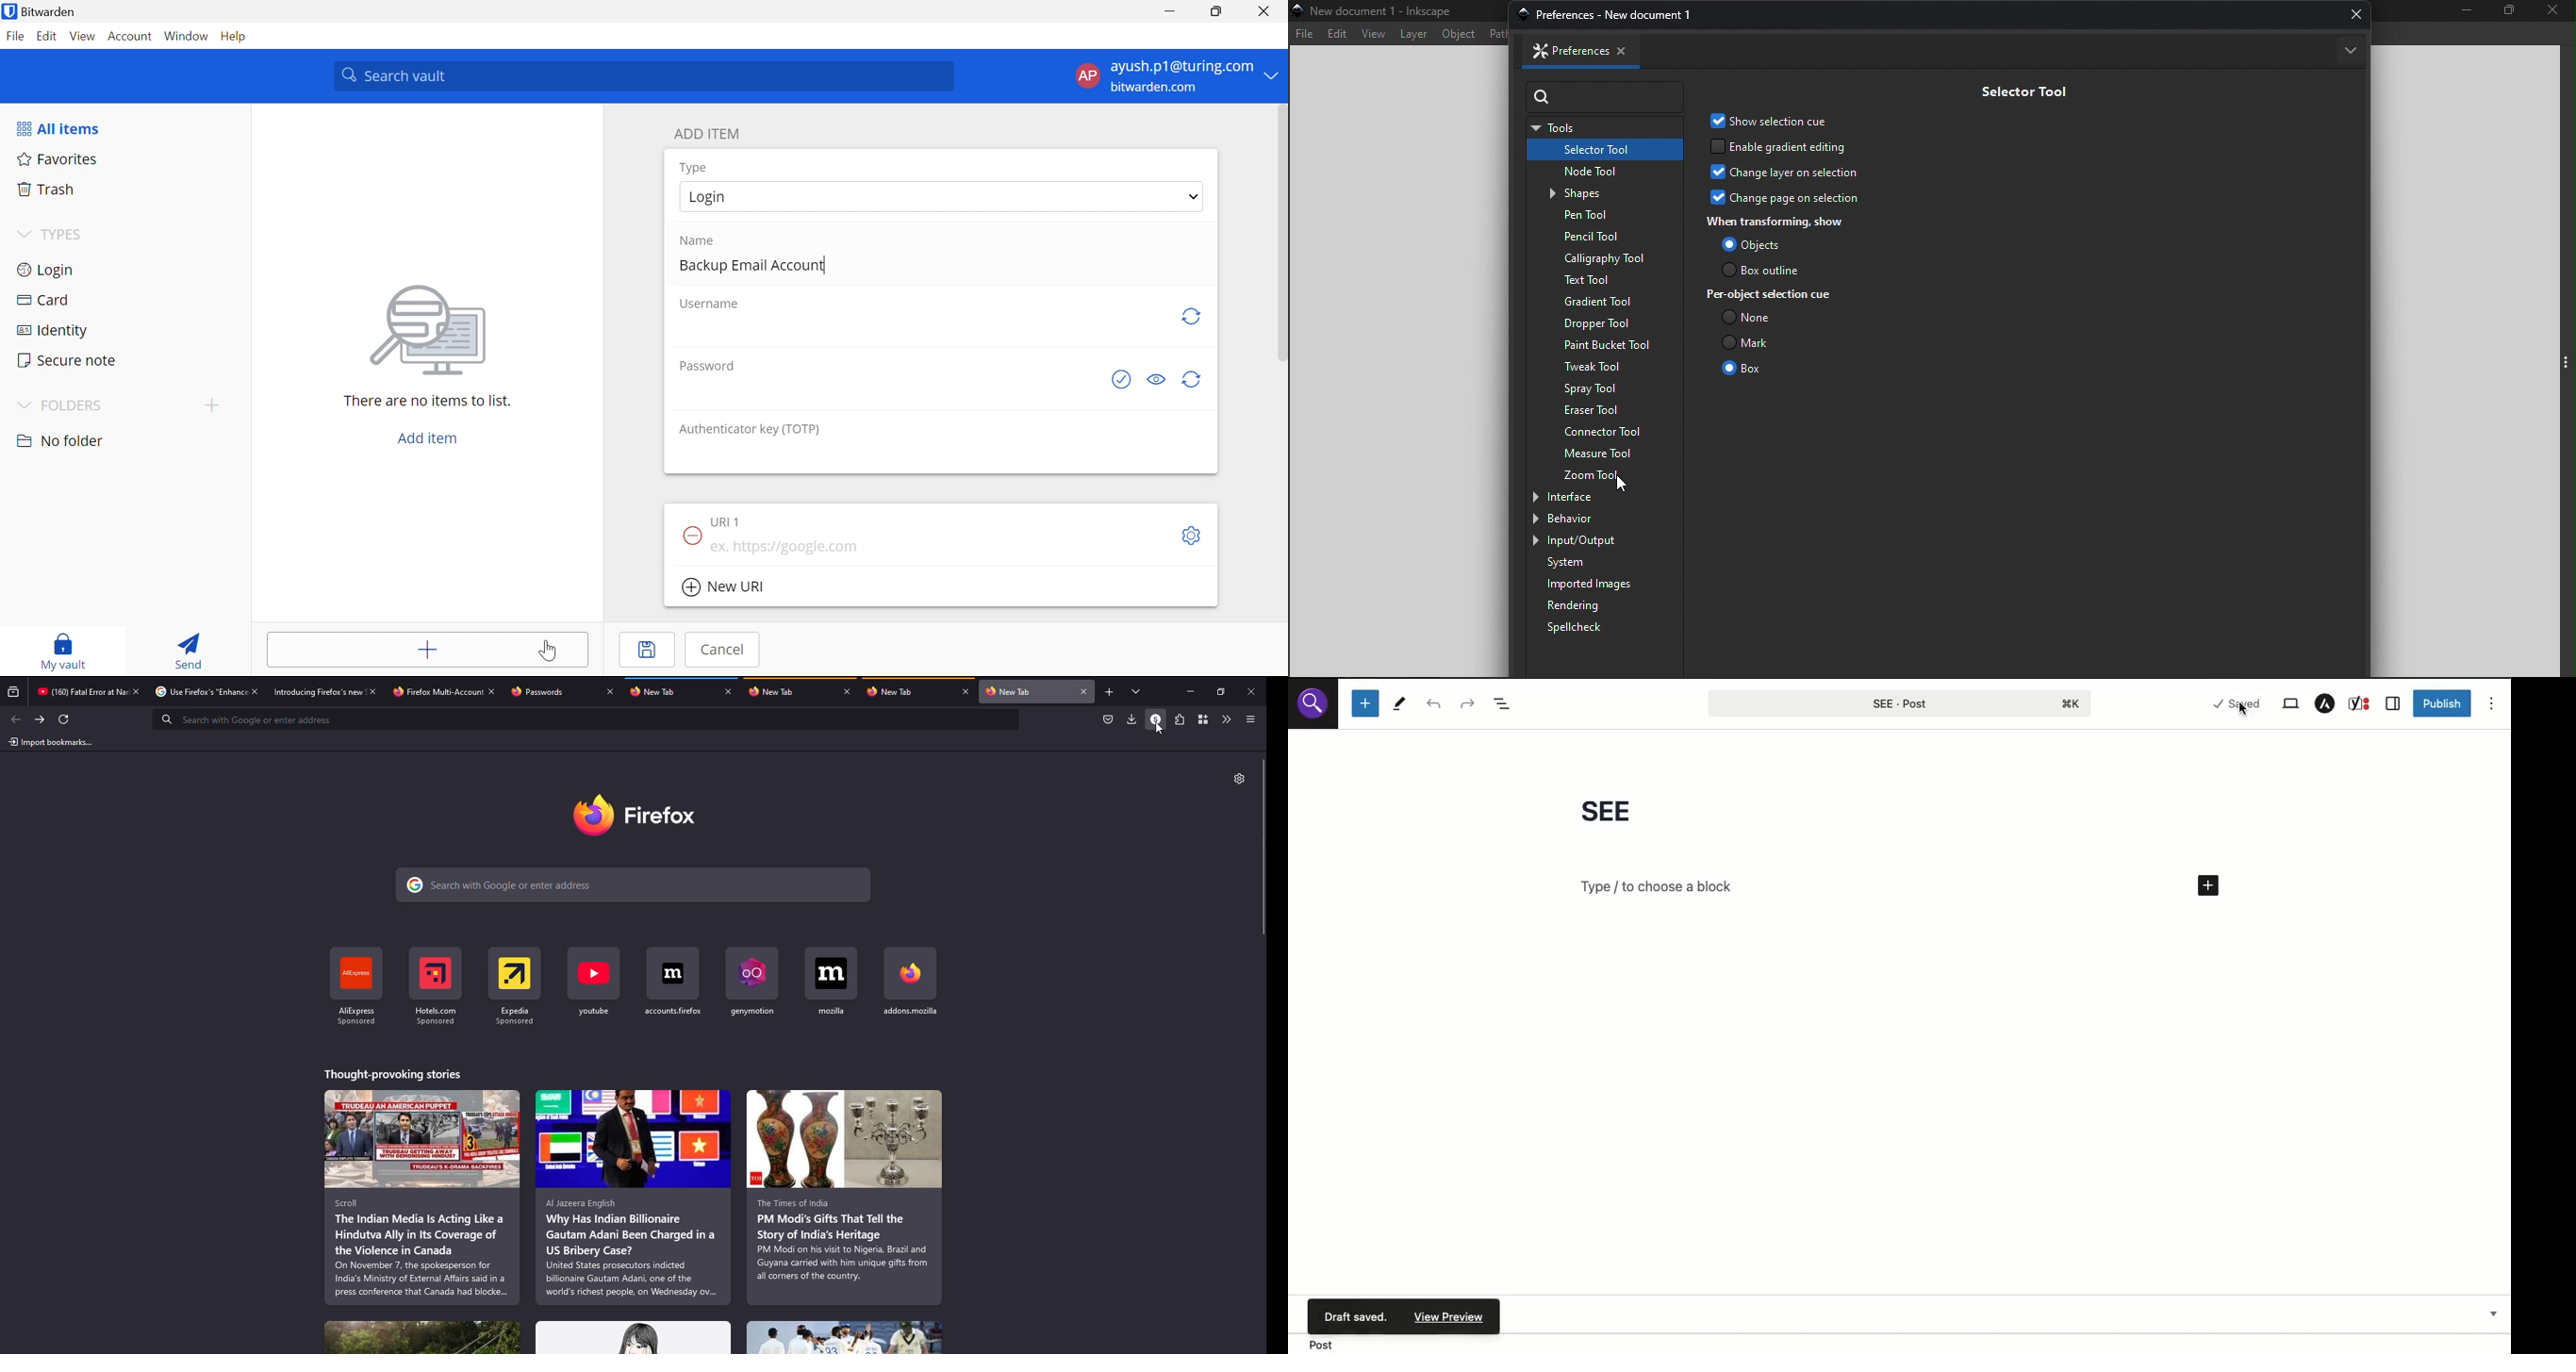  I want to click on shortcut, so click(356, 984).